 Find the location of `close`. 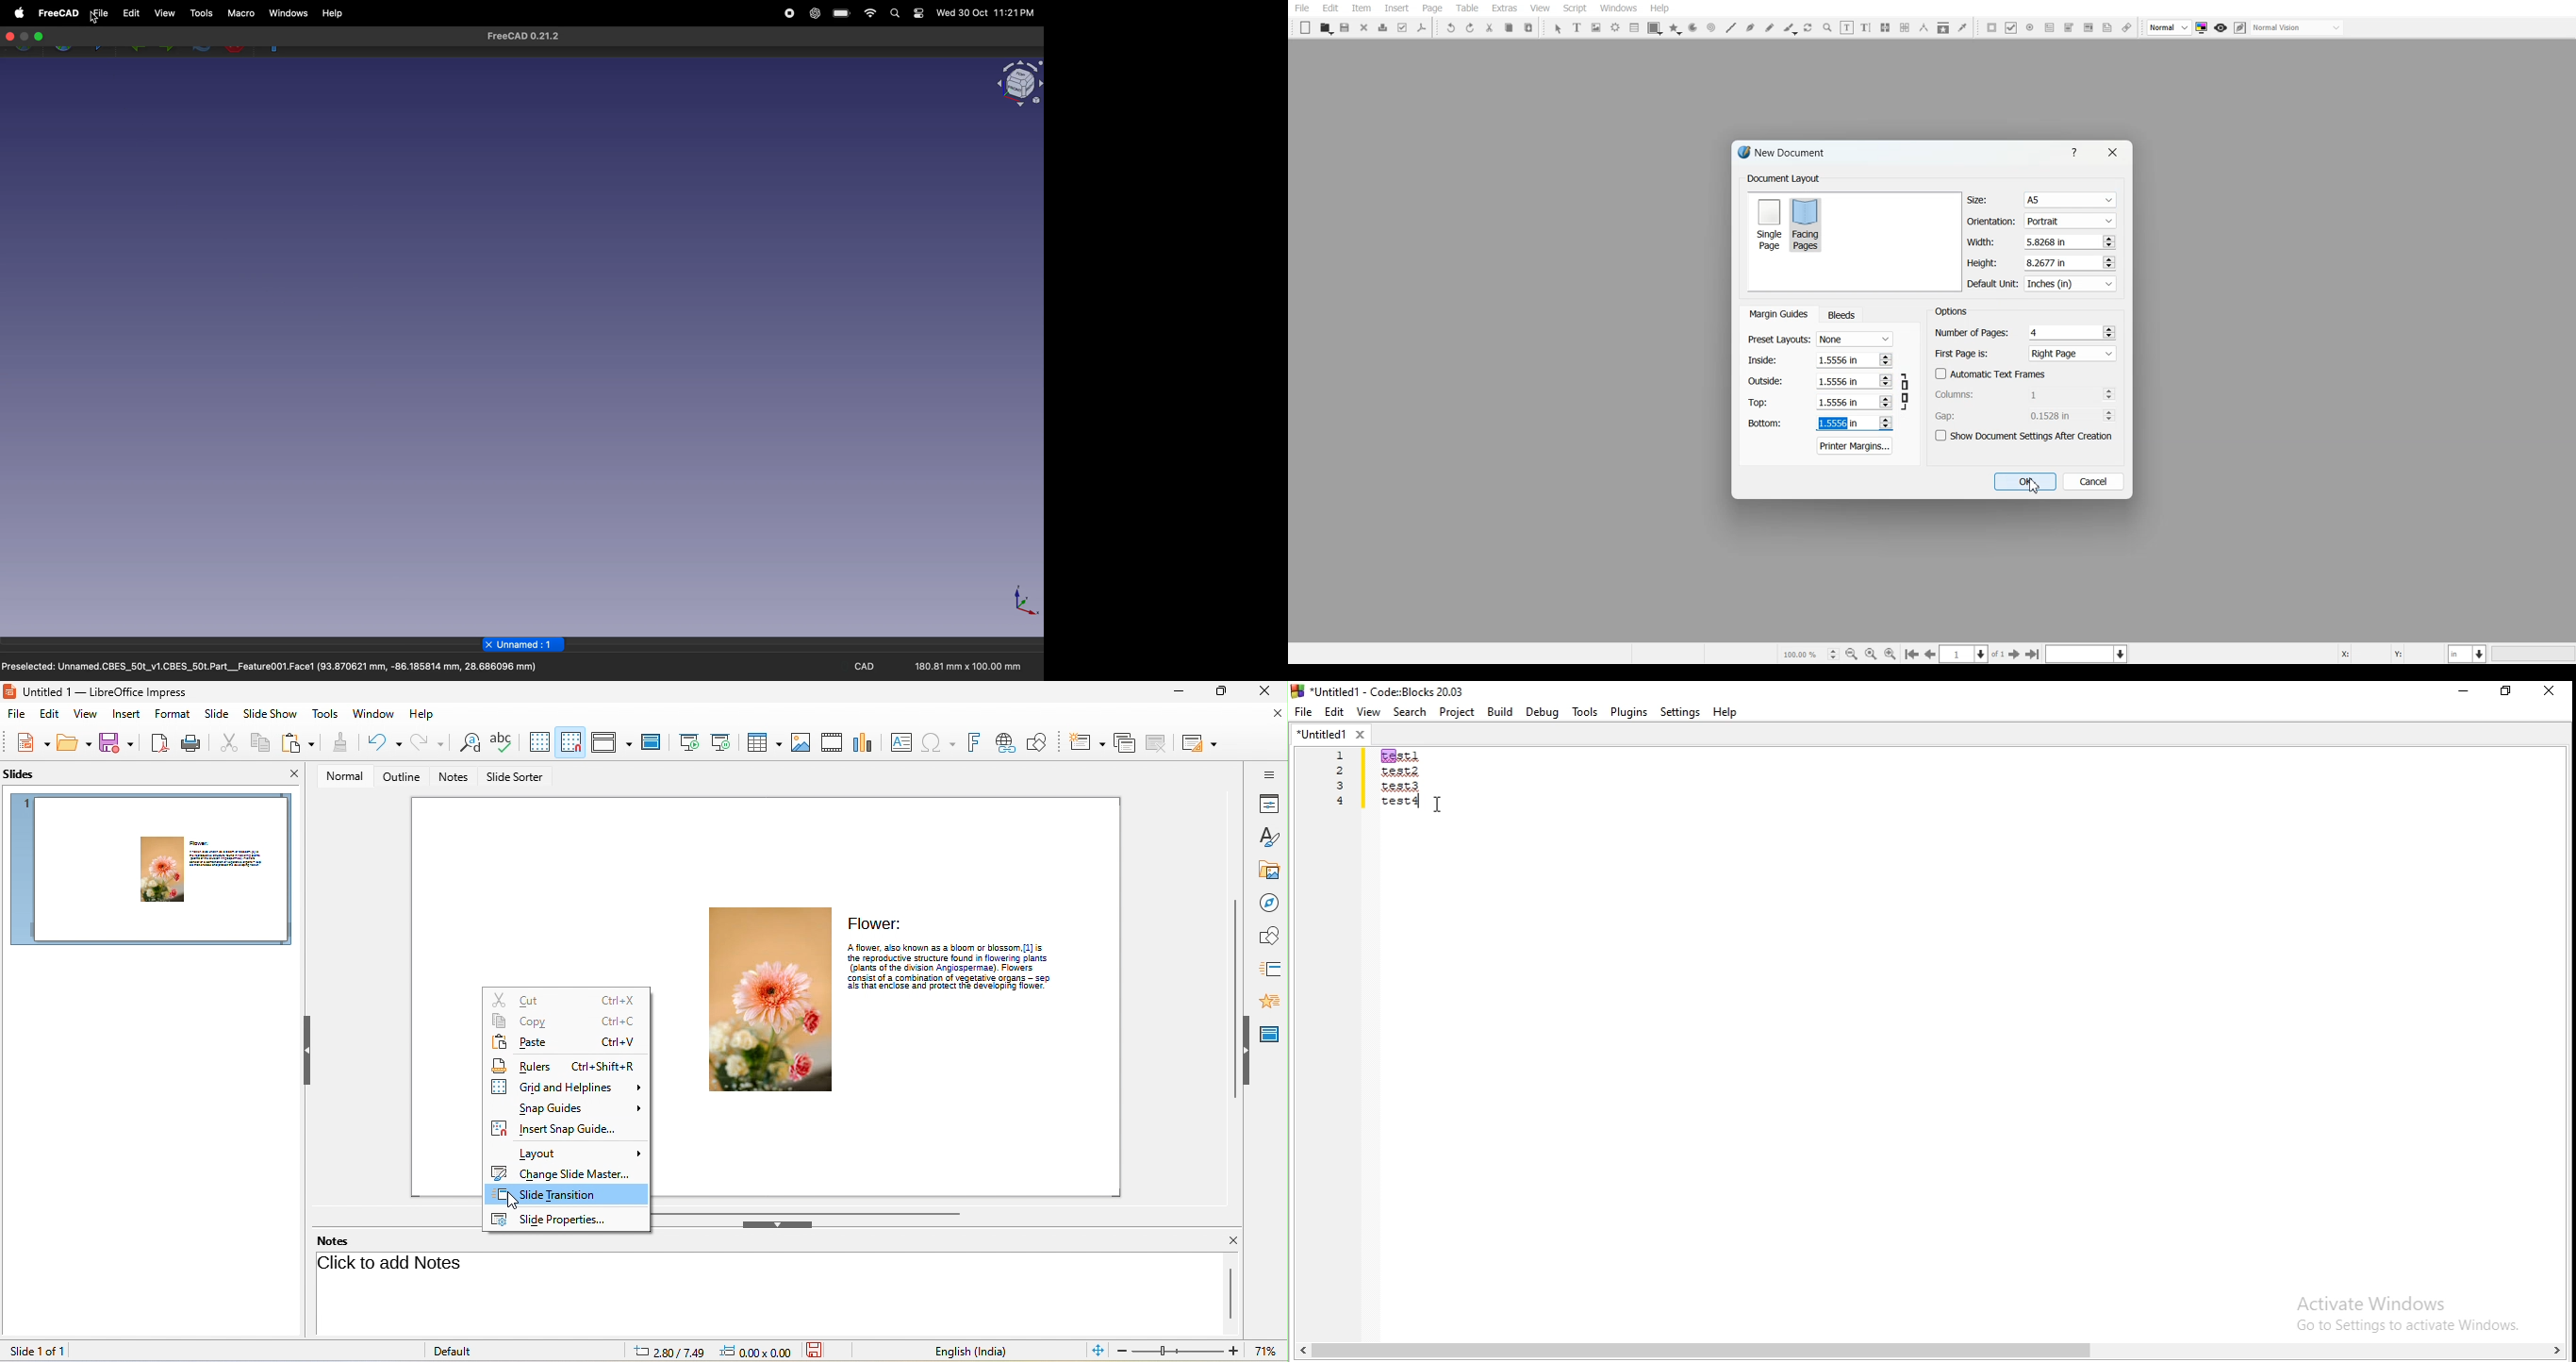

close is located at coordinates (10, 37).